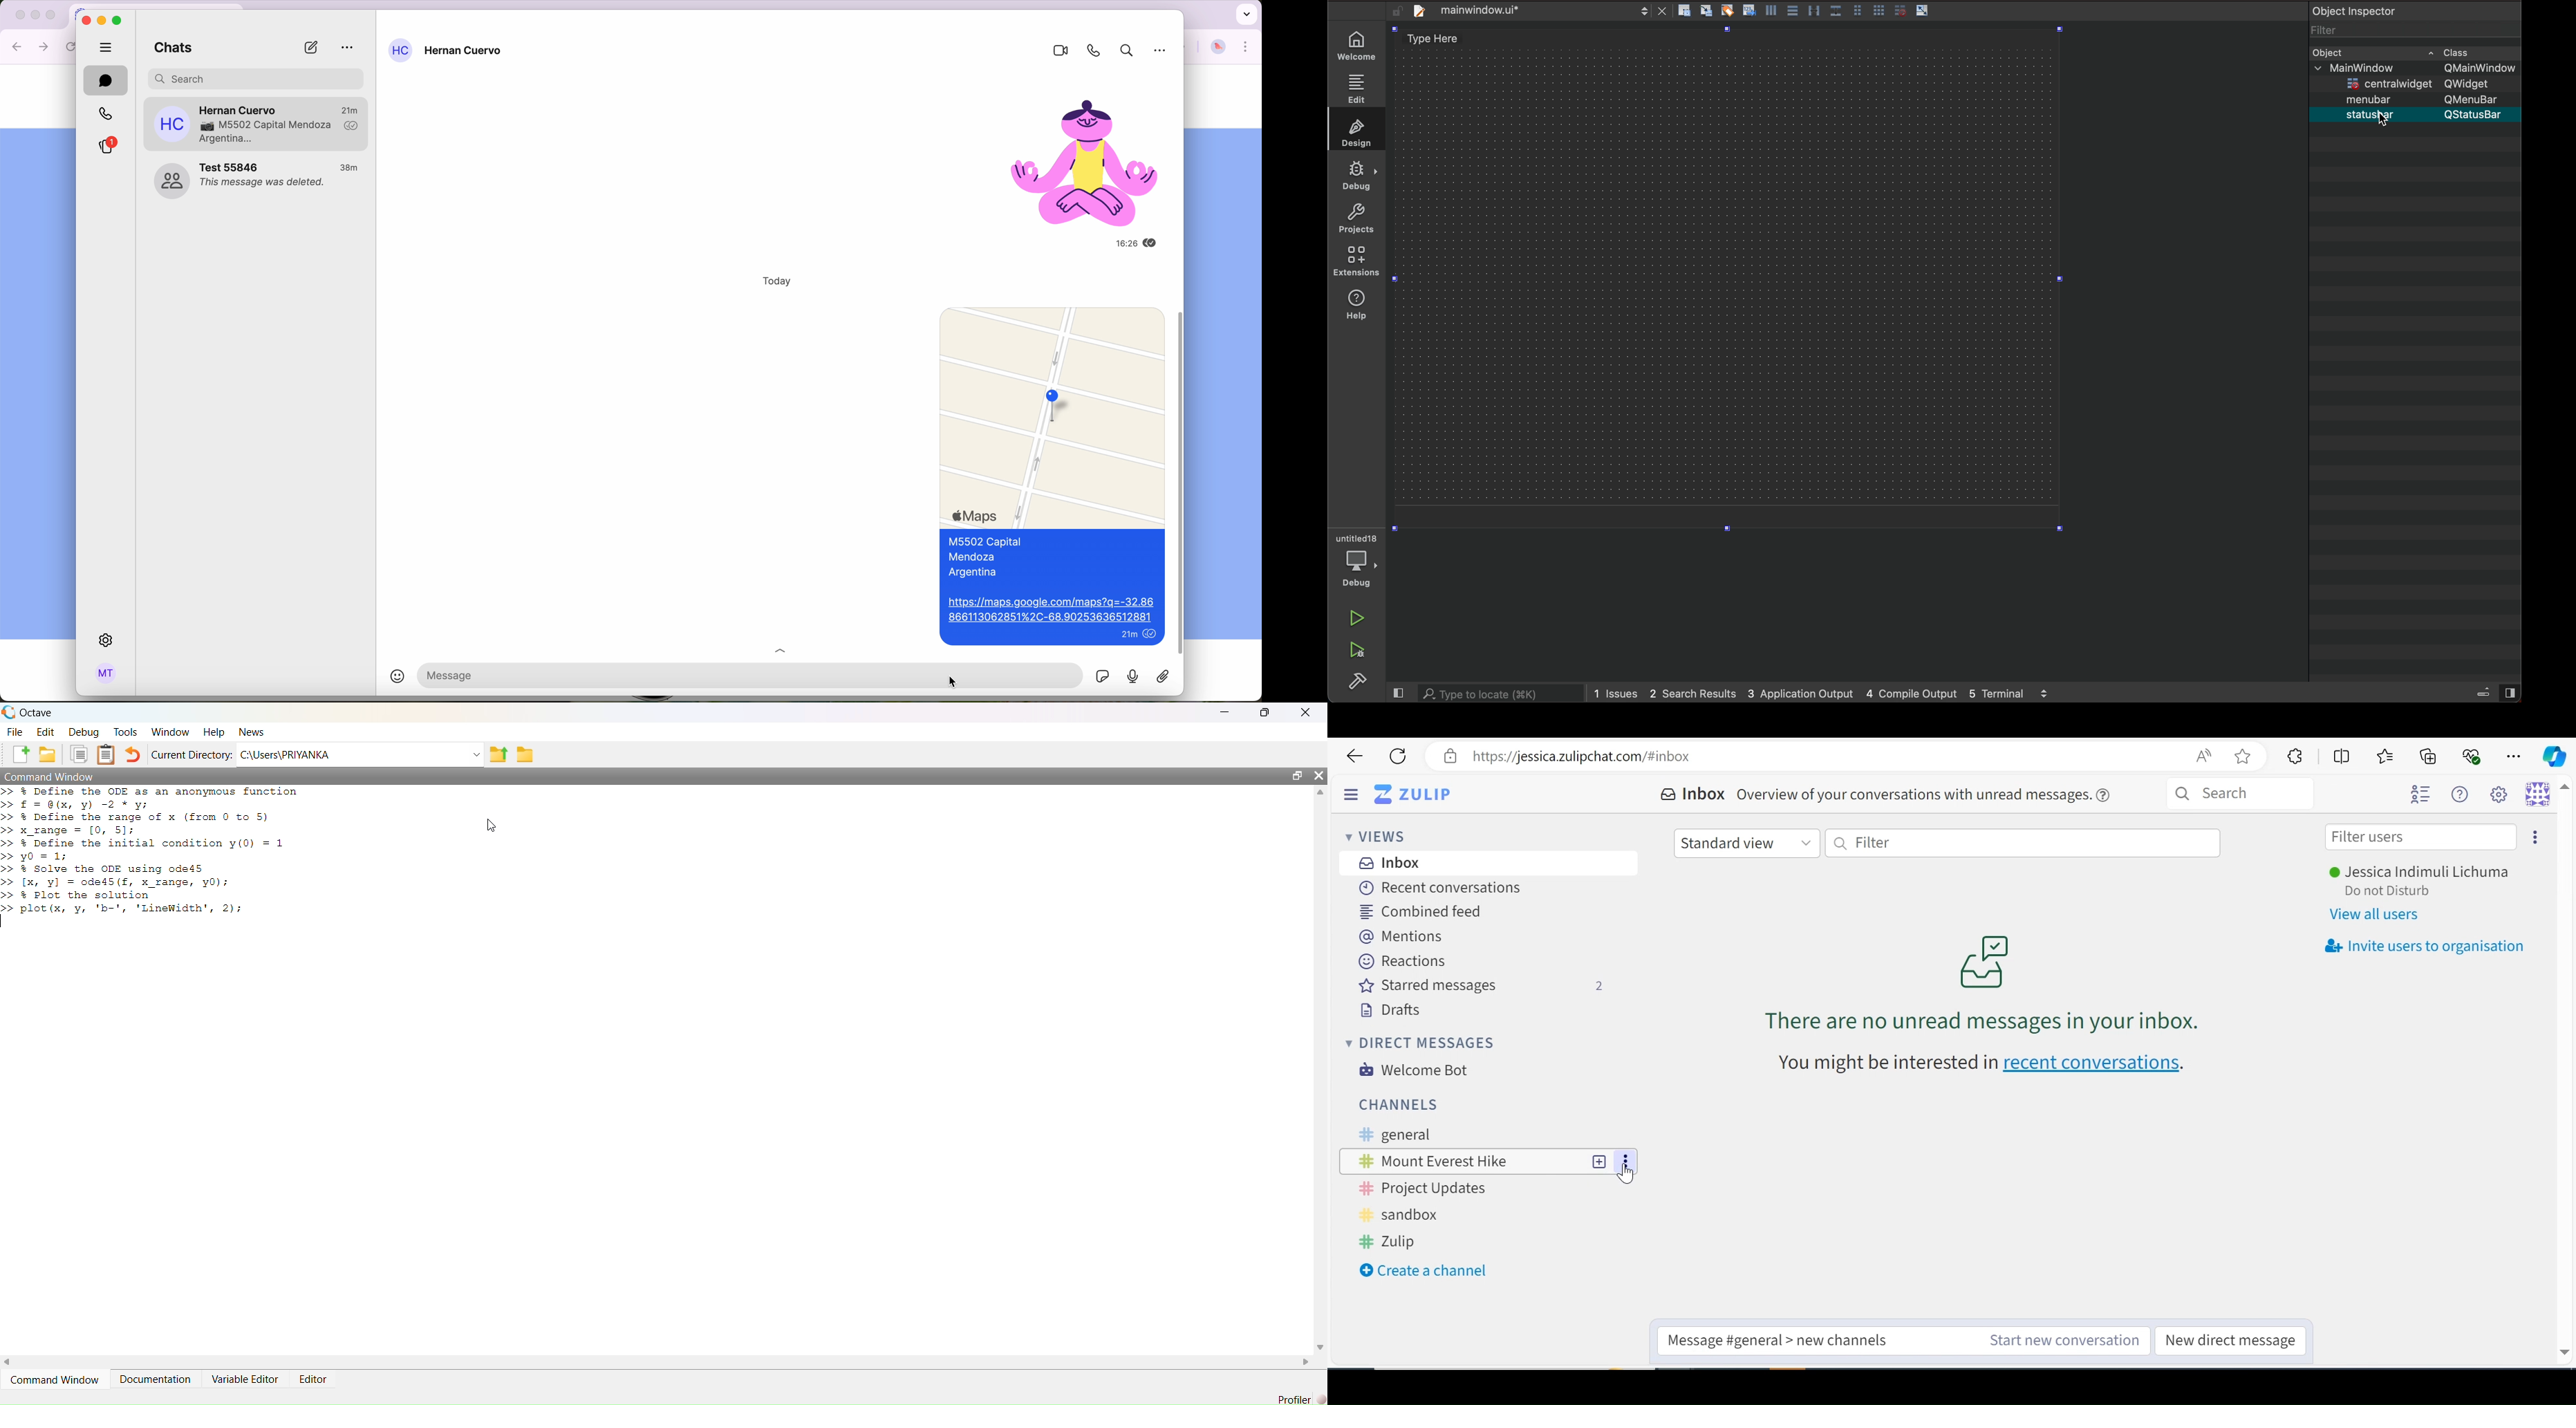  I want to click on main window QmainWindow, so click(2413, 70).